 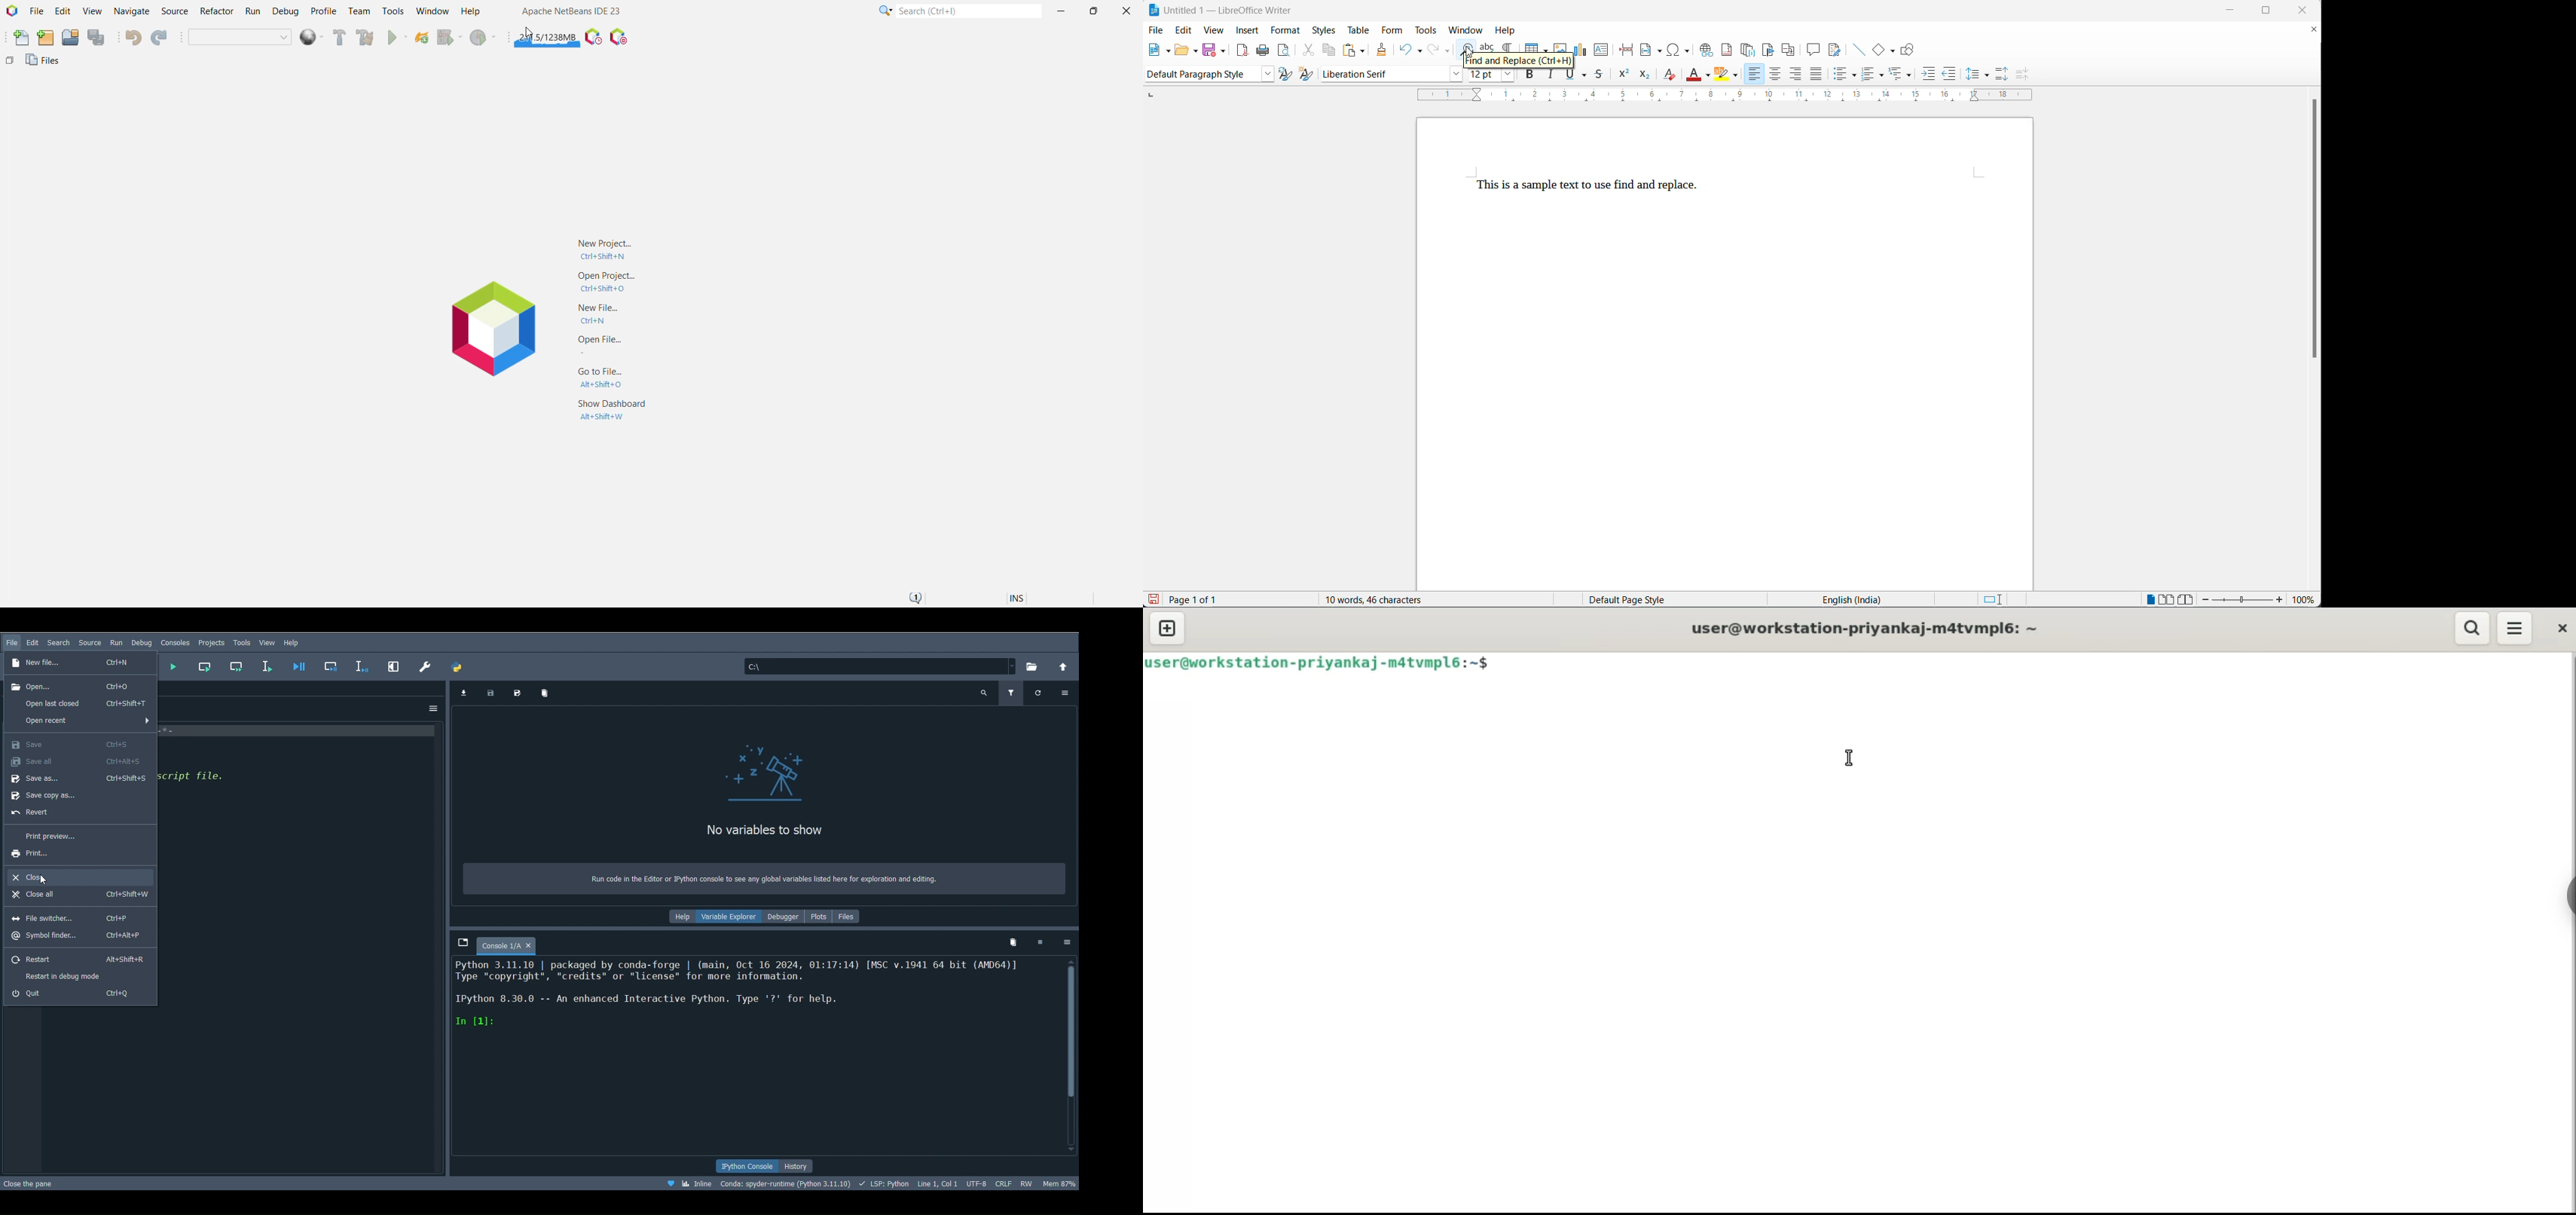 What do you see at coordinates (33, 641) in the screenshot?
I see `Edit` at bounding box center [33, 641].